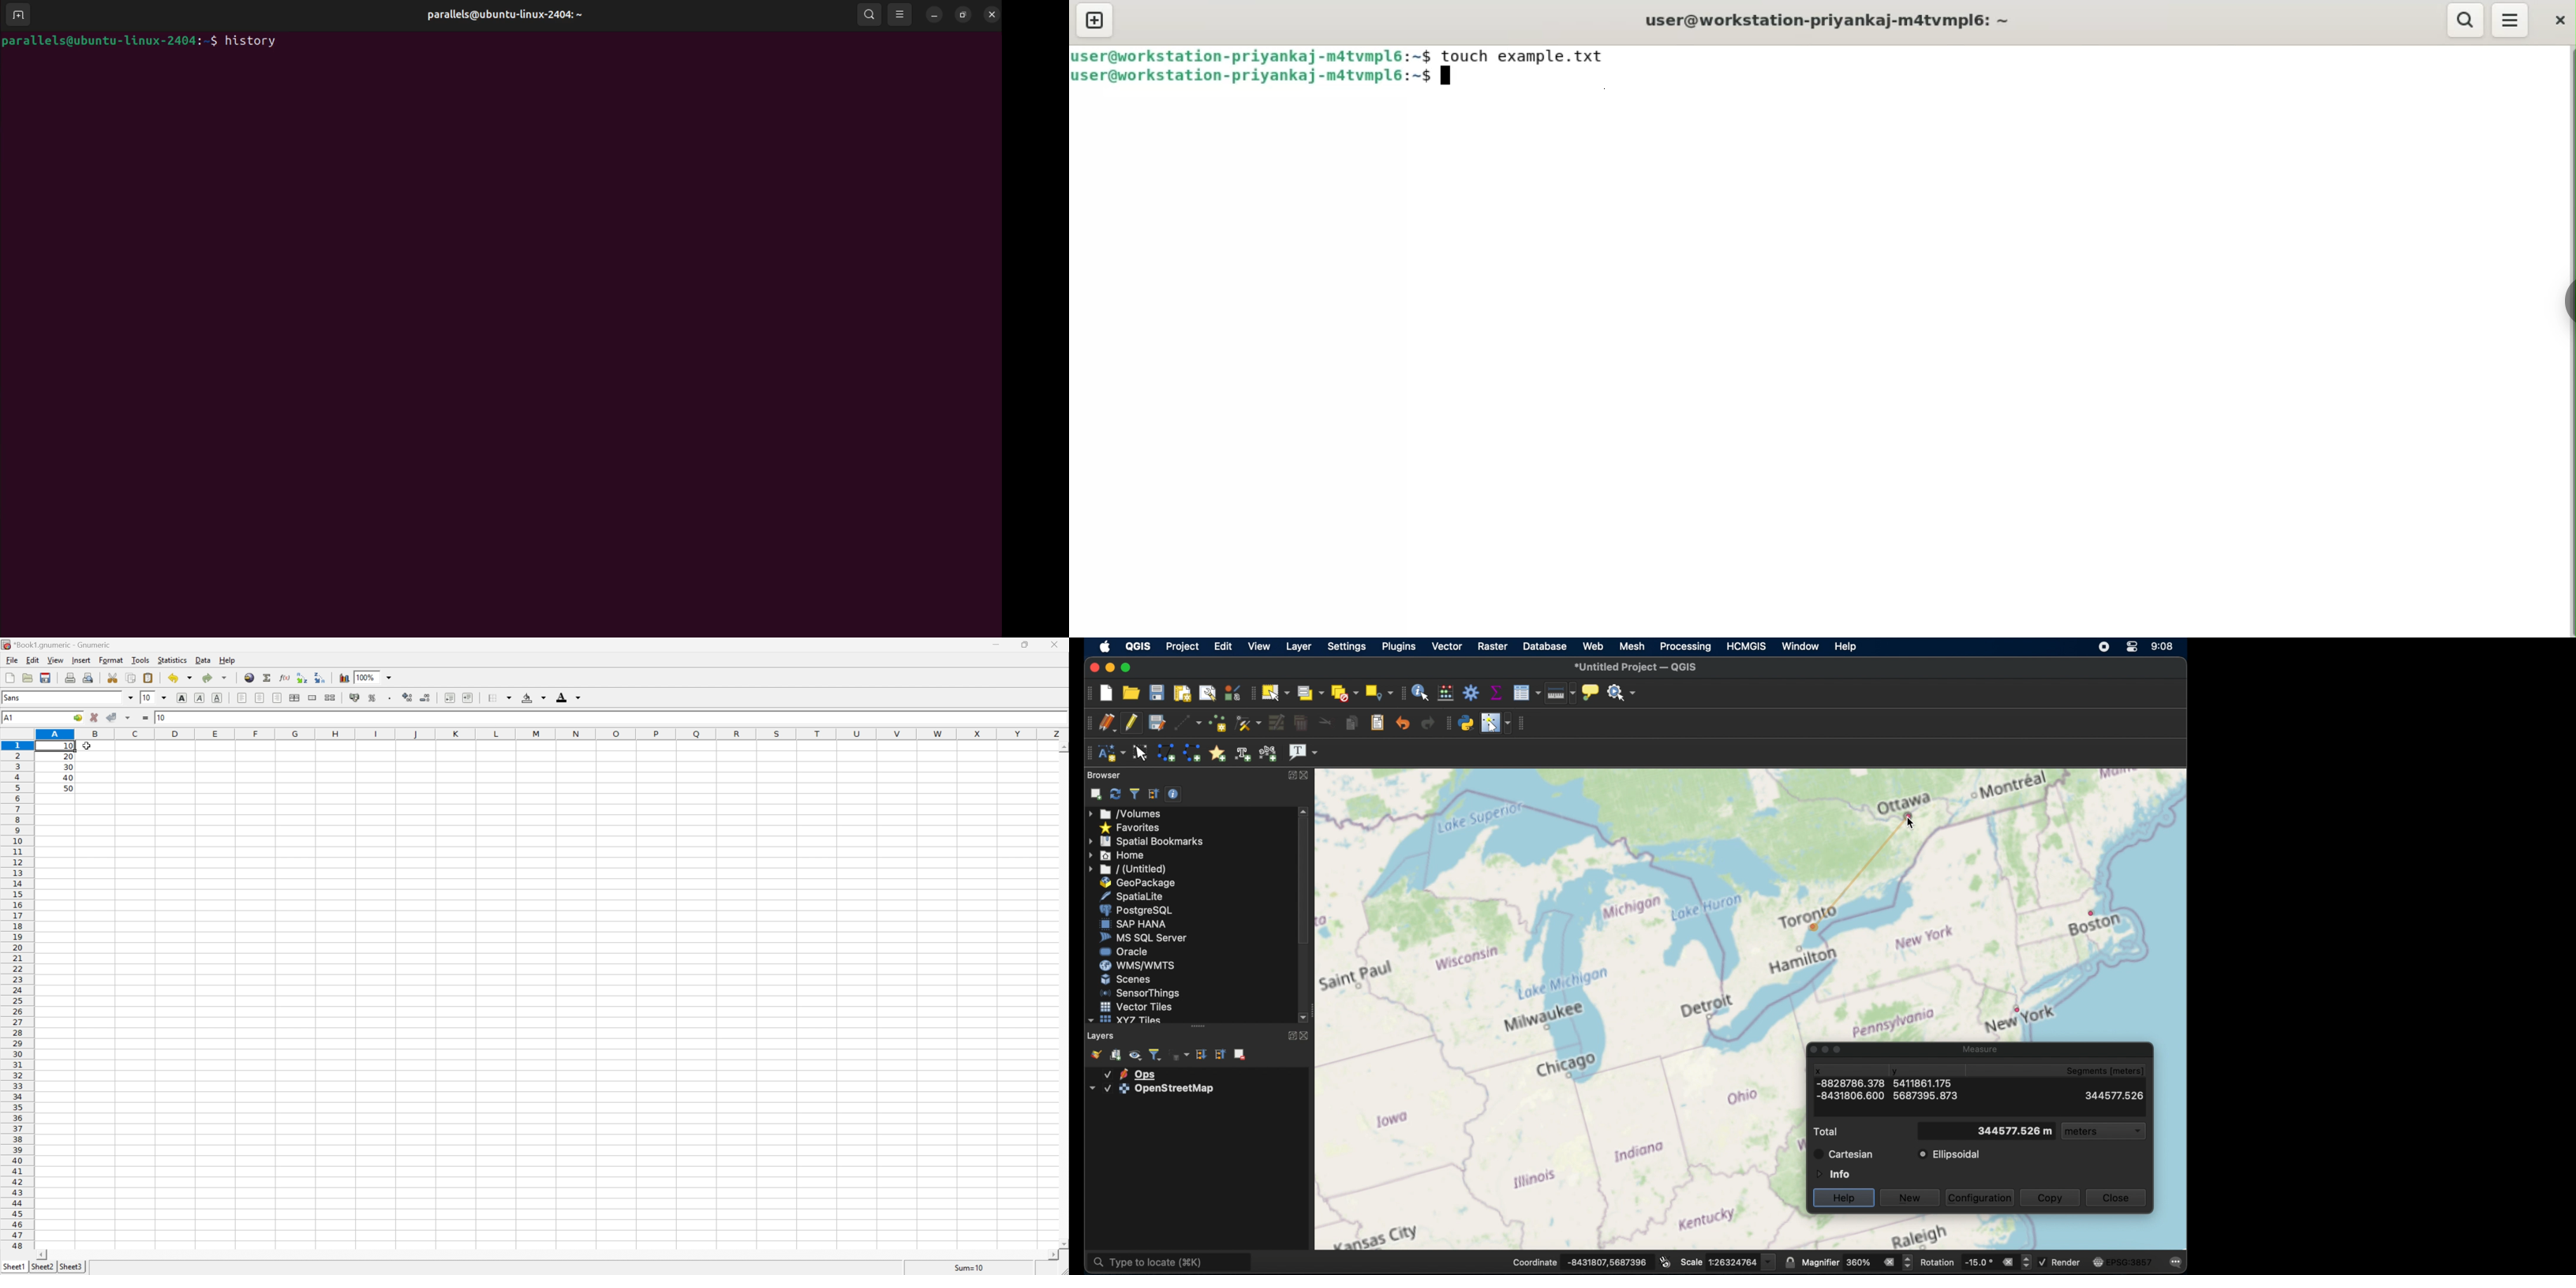  What do you see at coordinates (302, 677) in the screenshot?
I see `Sort the selected region in ascending order based on the first column selected` at bounding box center [302, 677].